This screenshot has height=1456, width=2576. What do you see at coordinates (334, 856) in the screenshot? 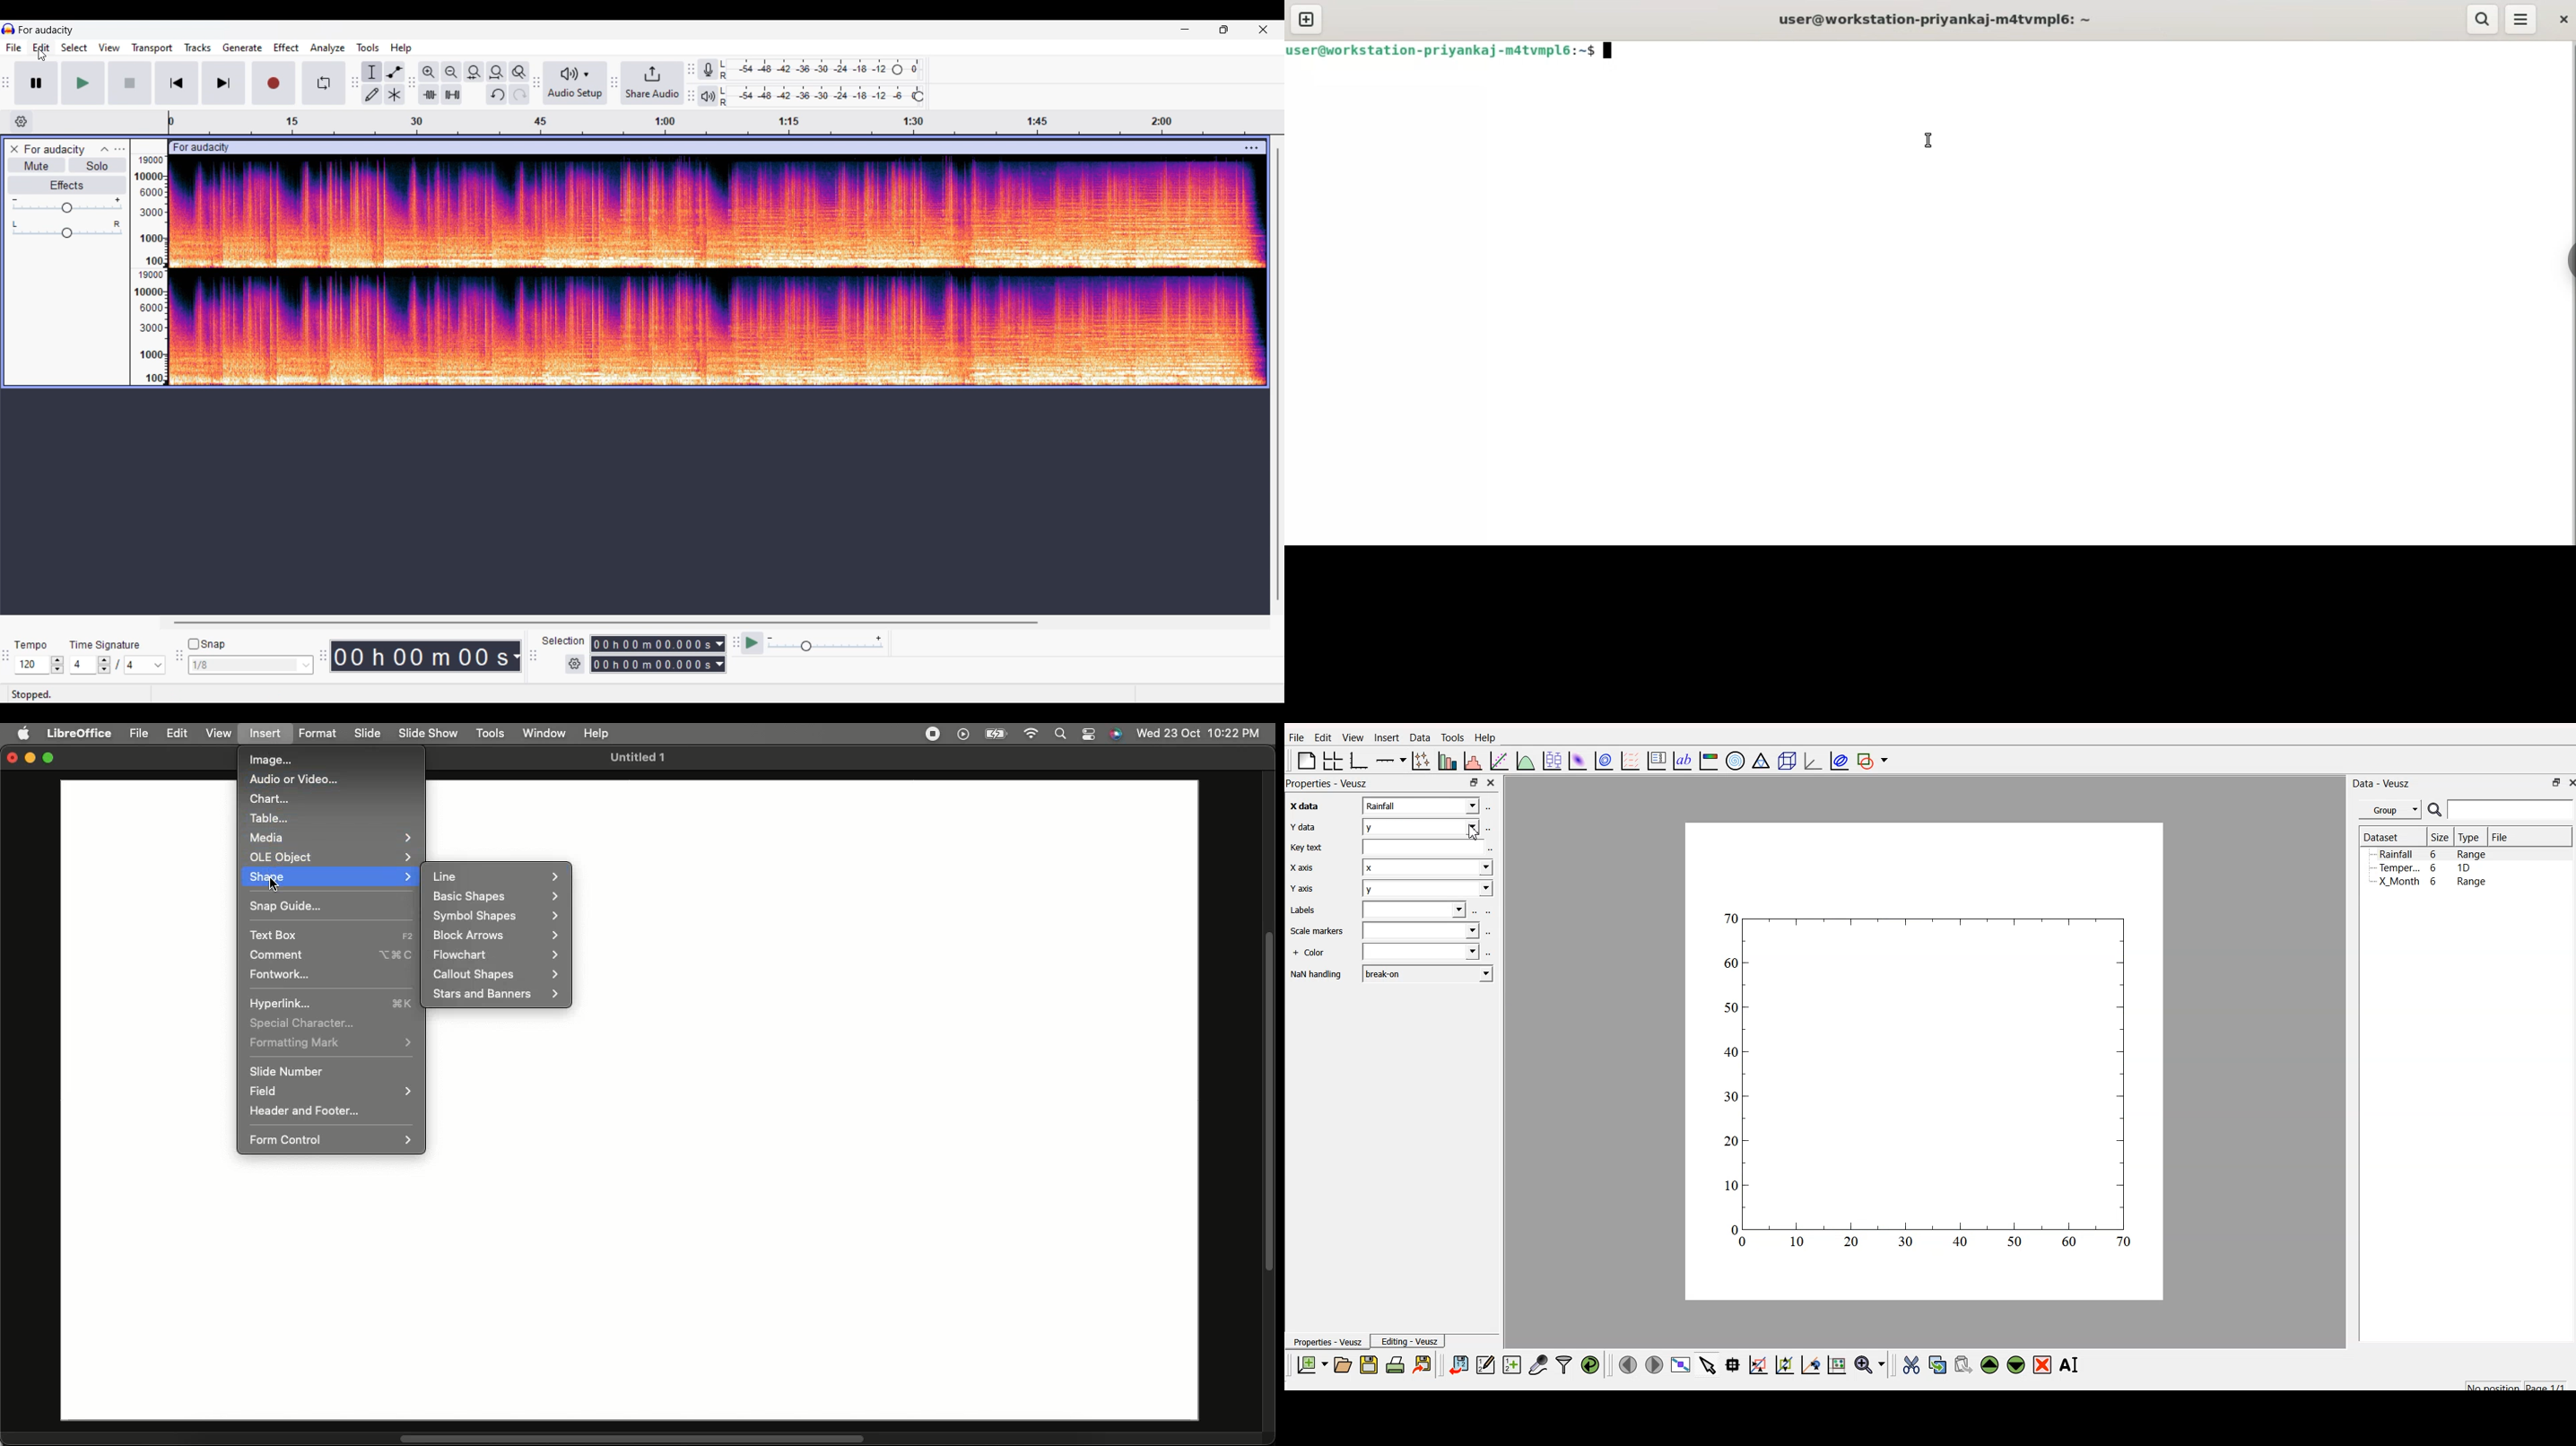
I see `OLE object` at bounding box center [334, 856].